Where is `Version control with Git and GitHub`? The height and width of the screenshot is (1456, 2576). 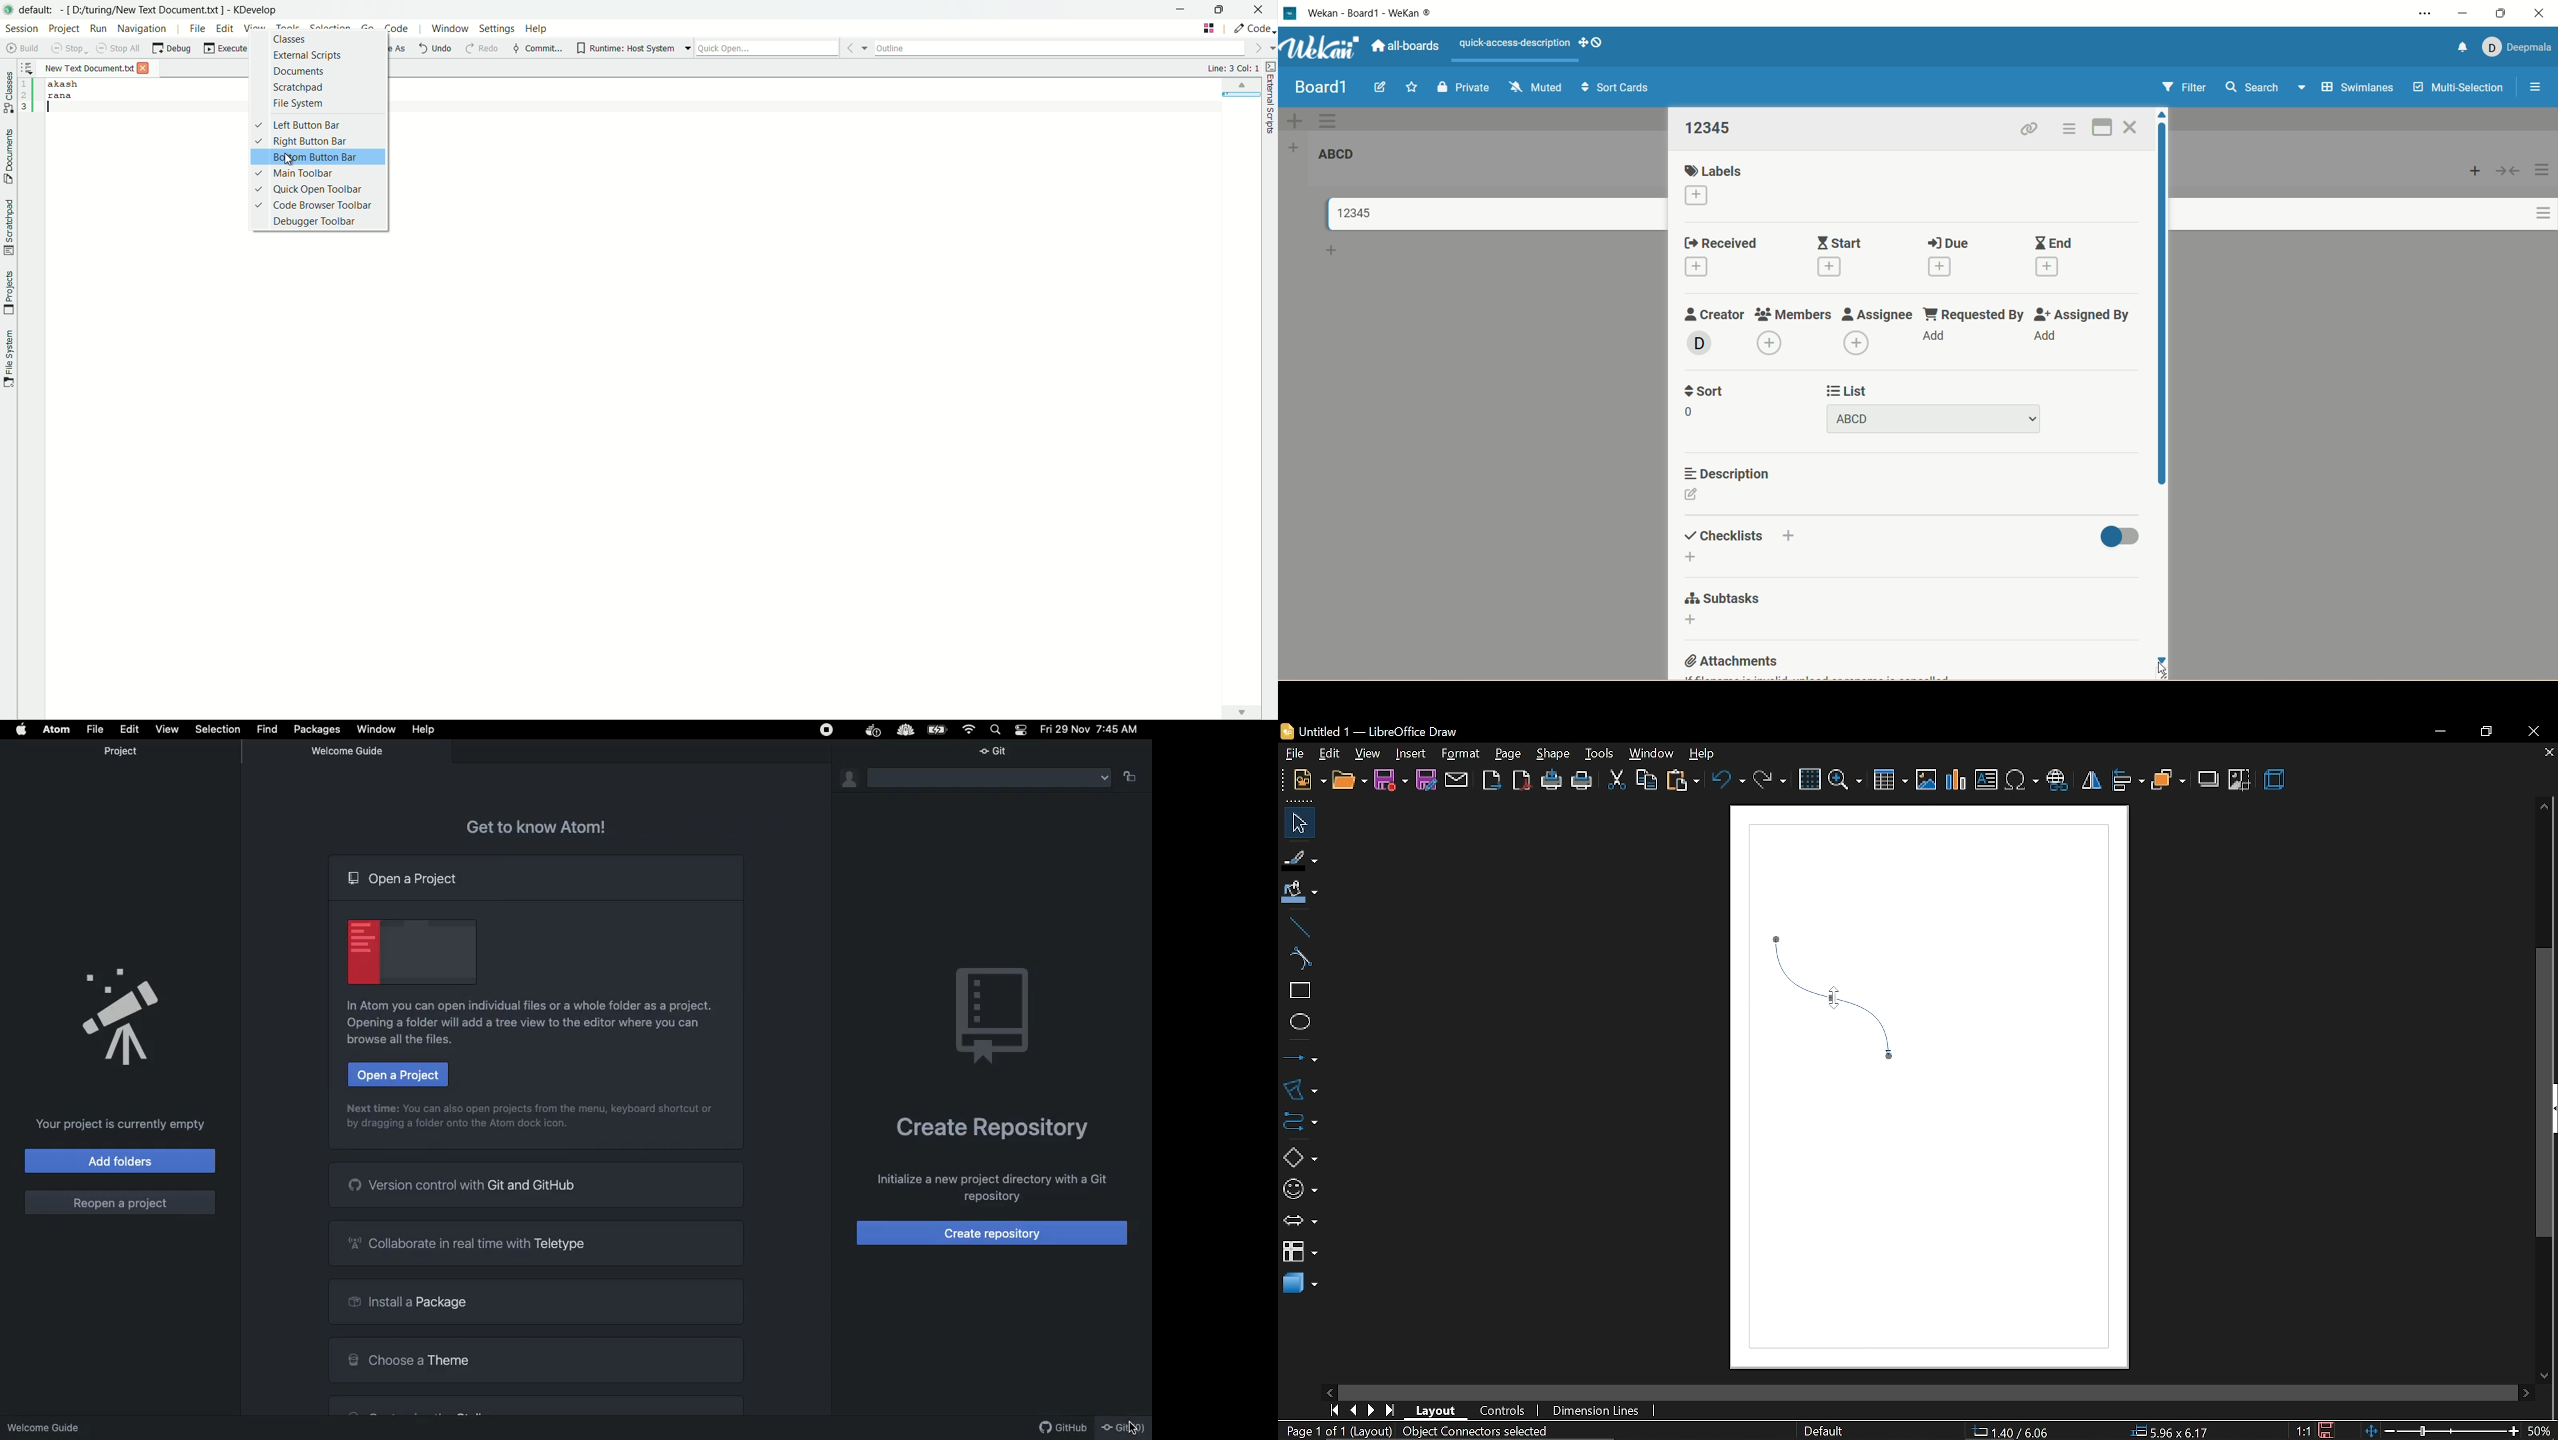
Version control with Git and GitHub is located at coordinates (536, 1185).